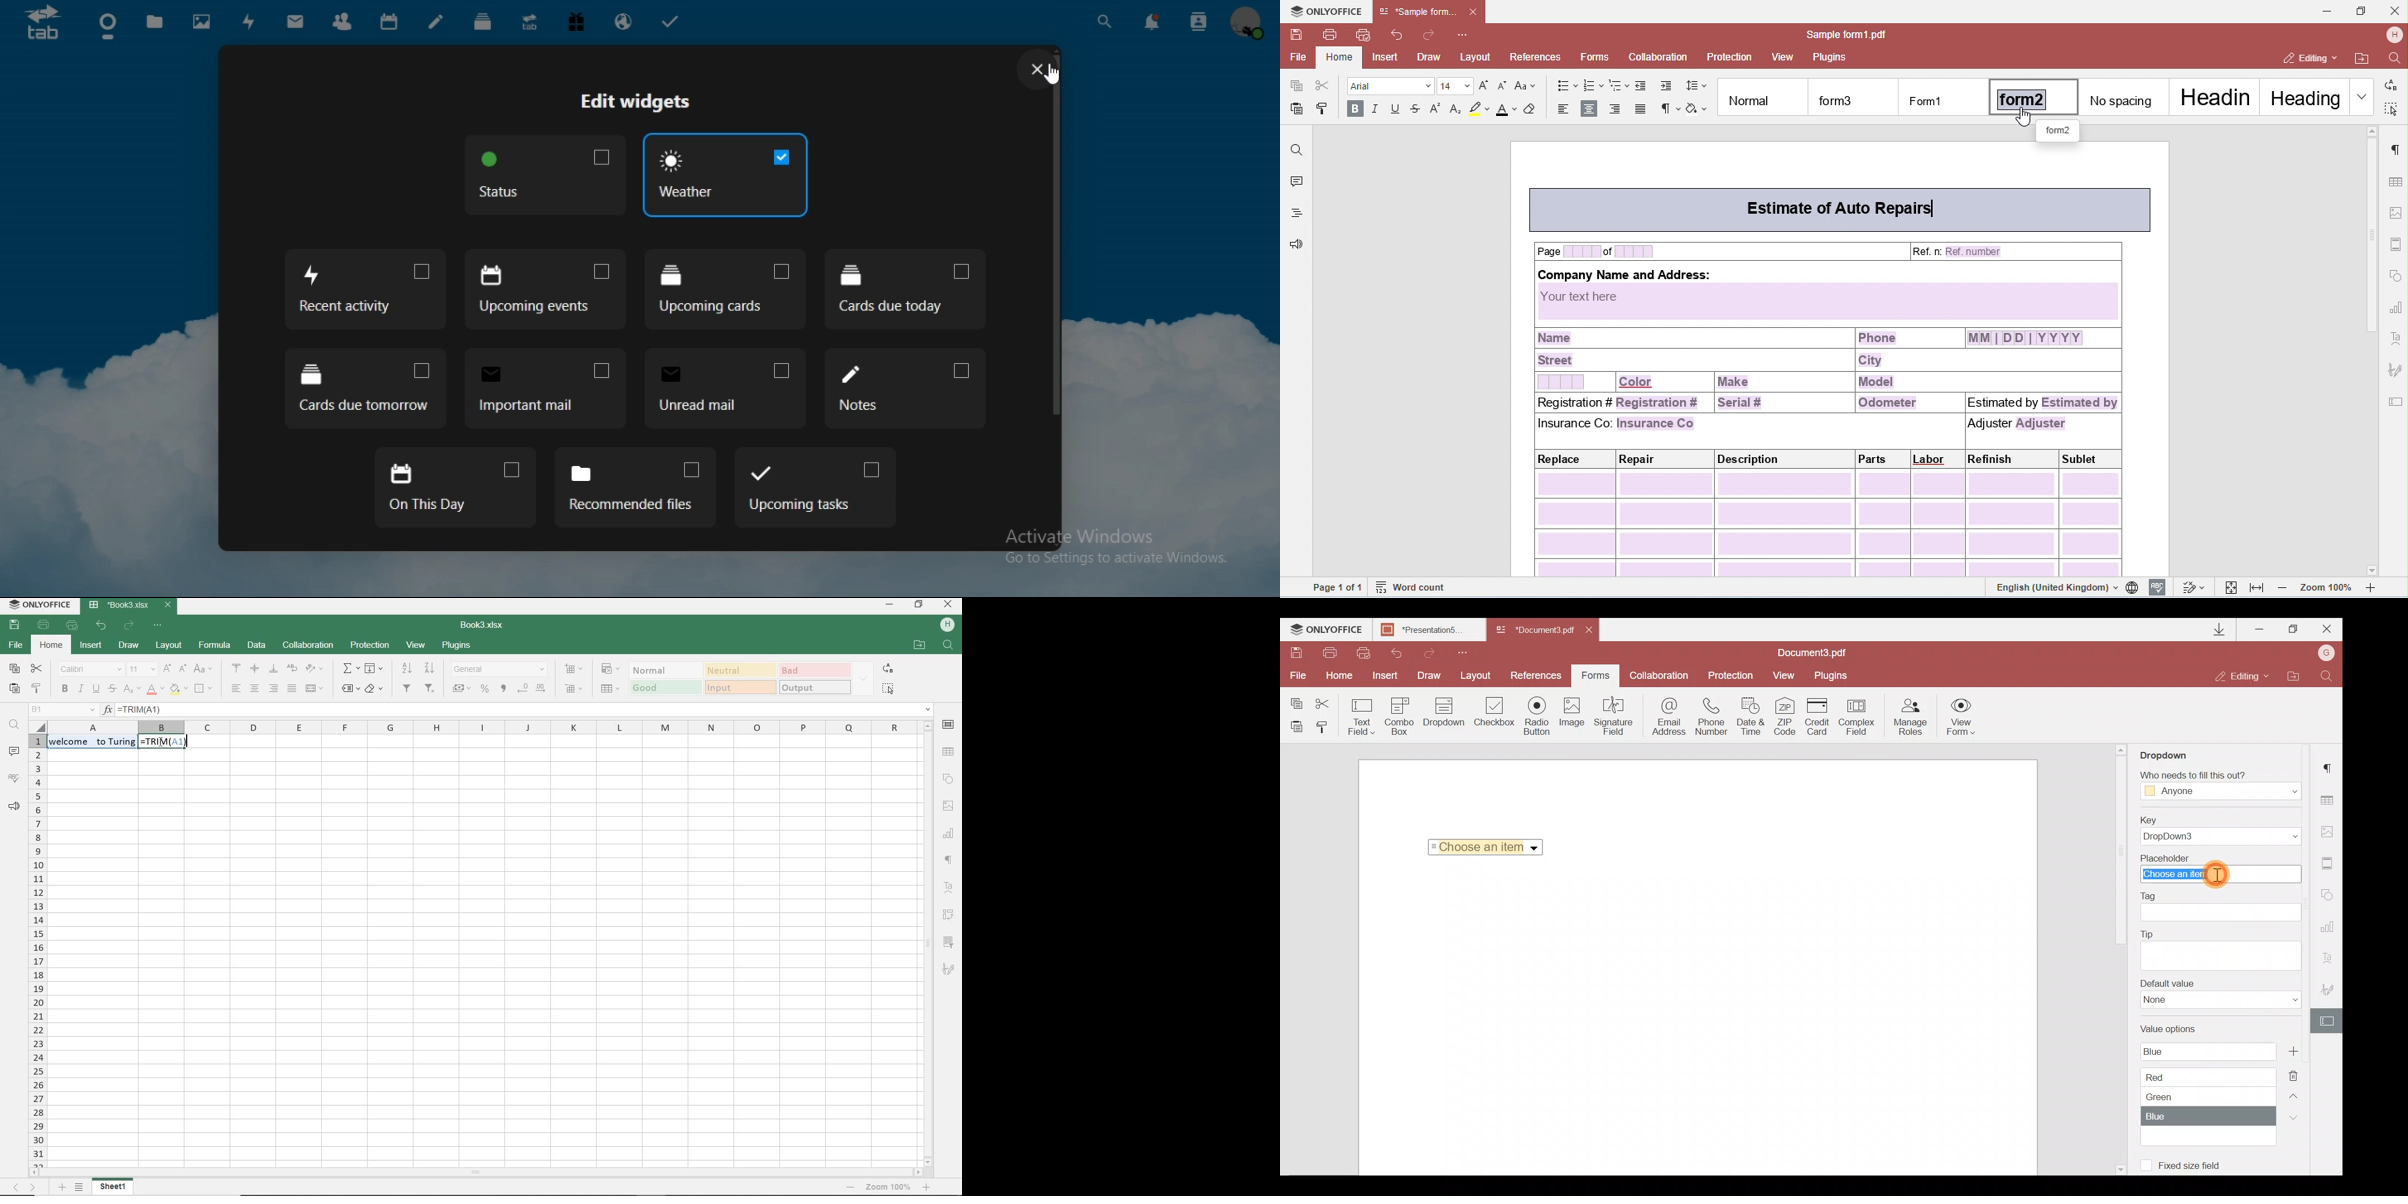  What do you see at coordinates (92, 746) in the screenshot?
I see `text` at bounding box center [92, 746].